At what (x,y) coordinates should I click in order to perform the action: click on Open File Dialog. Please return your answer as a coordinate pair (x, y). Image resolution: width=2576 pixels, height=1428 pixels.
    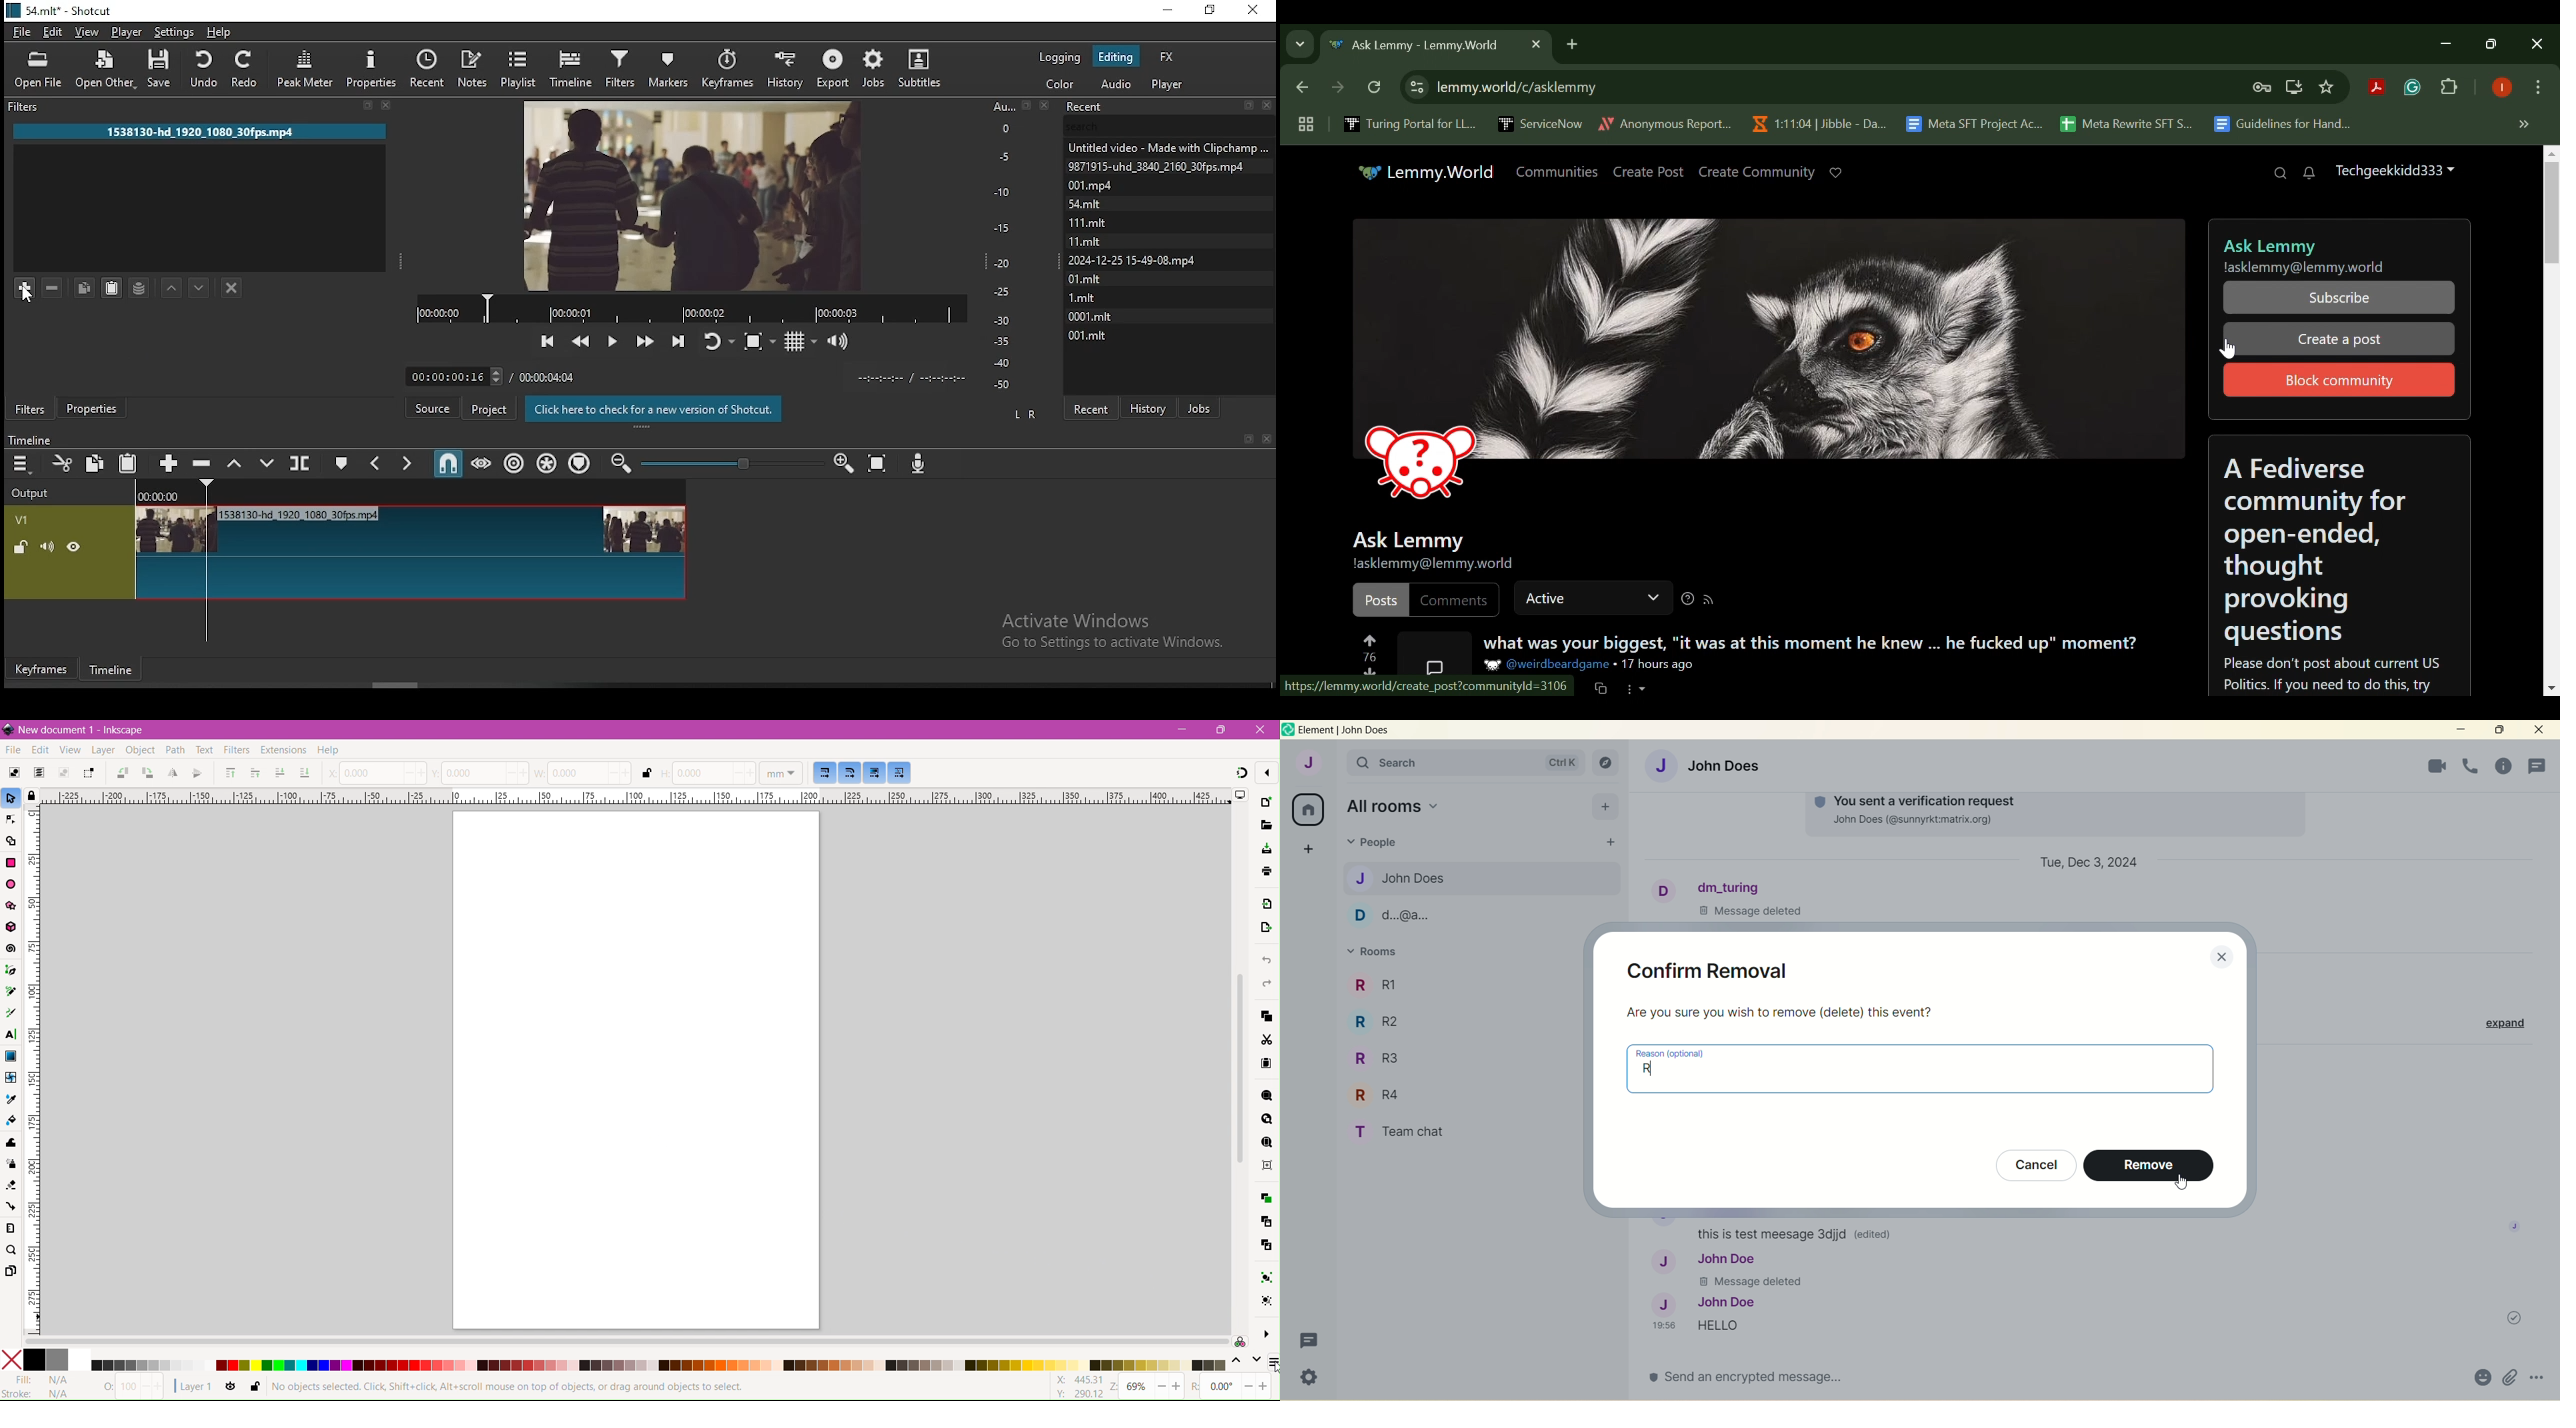
    Looking at the image, I should click on (1265, 826).